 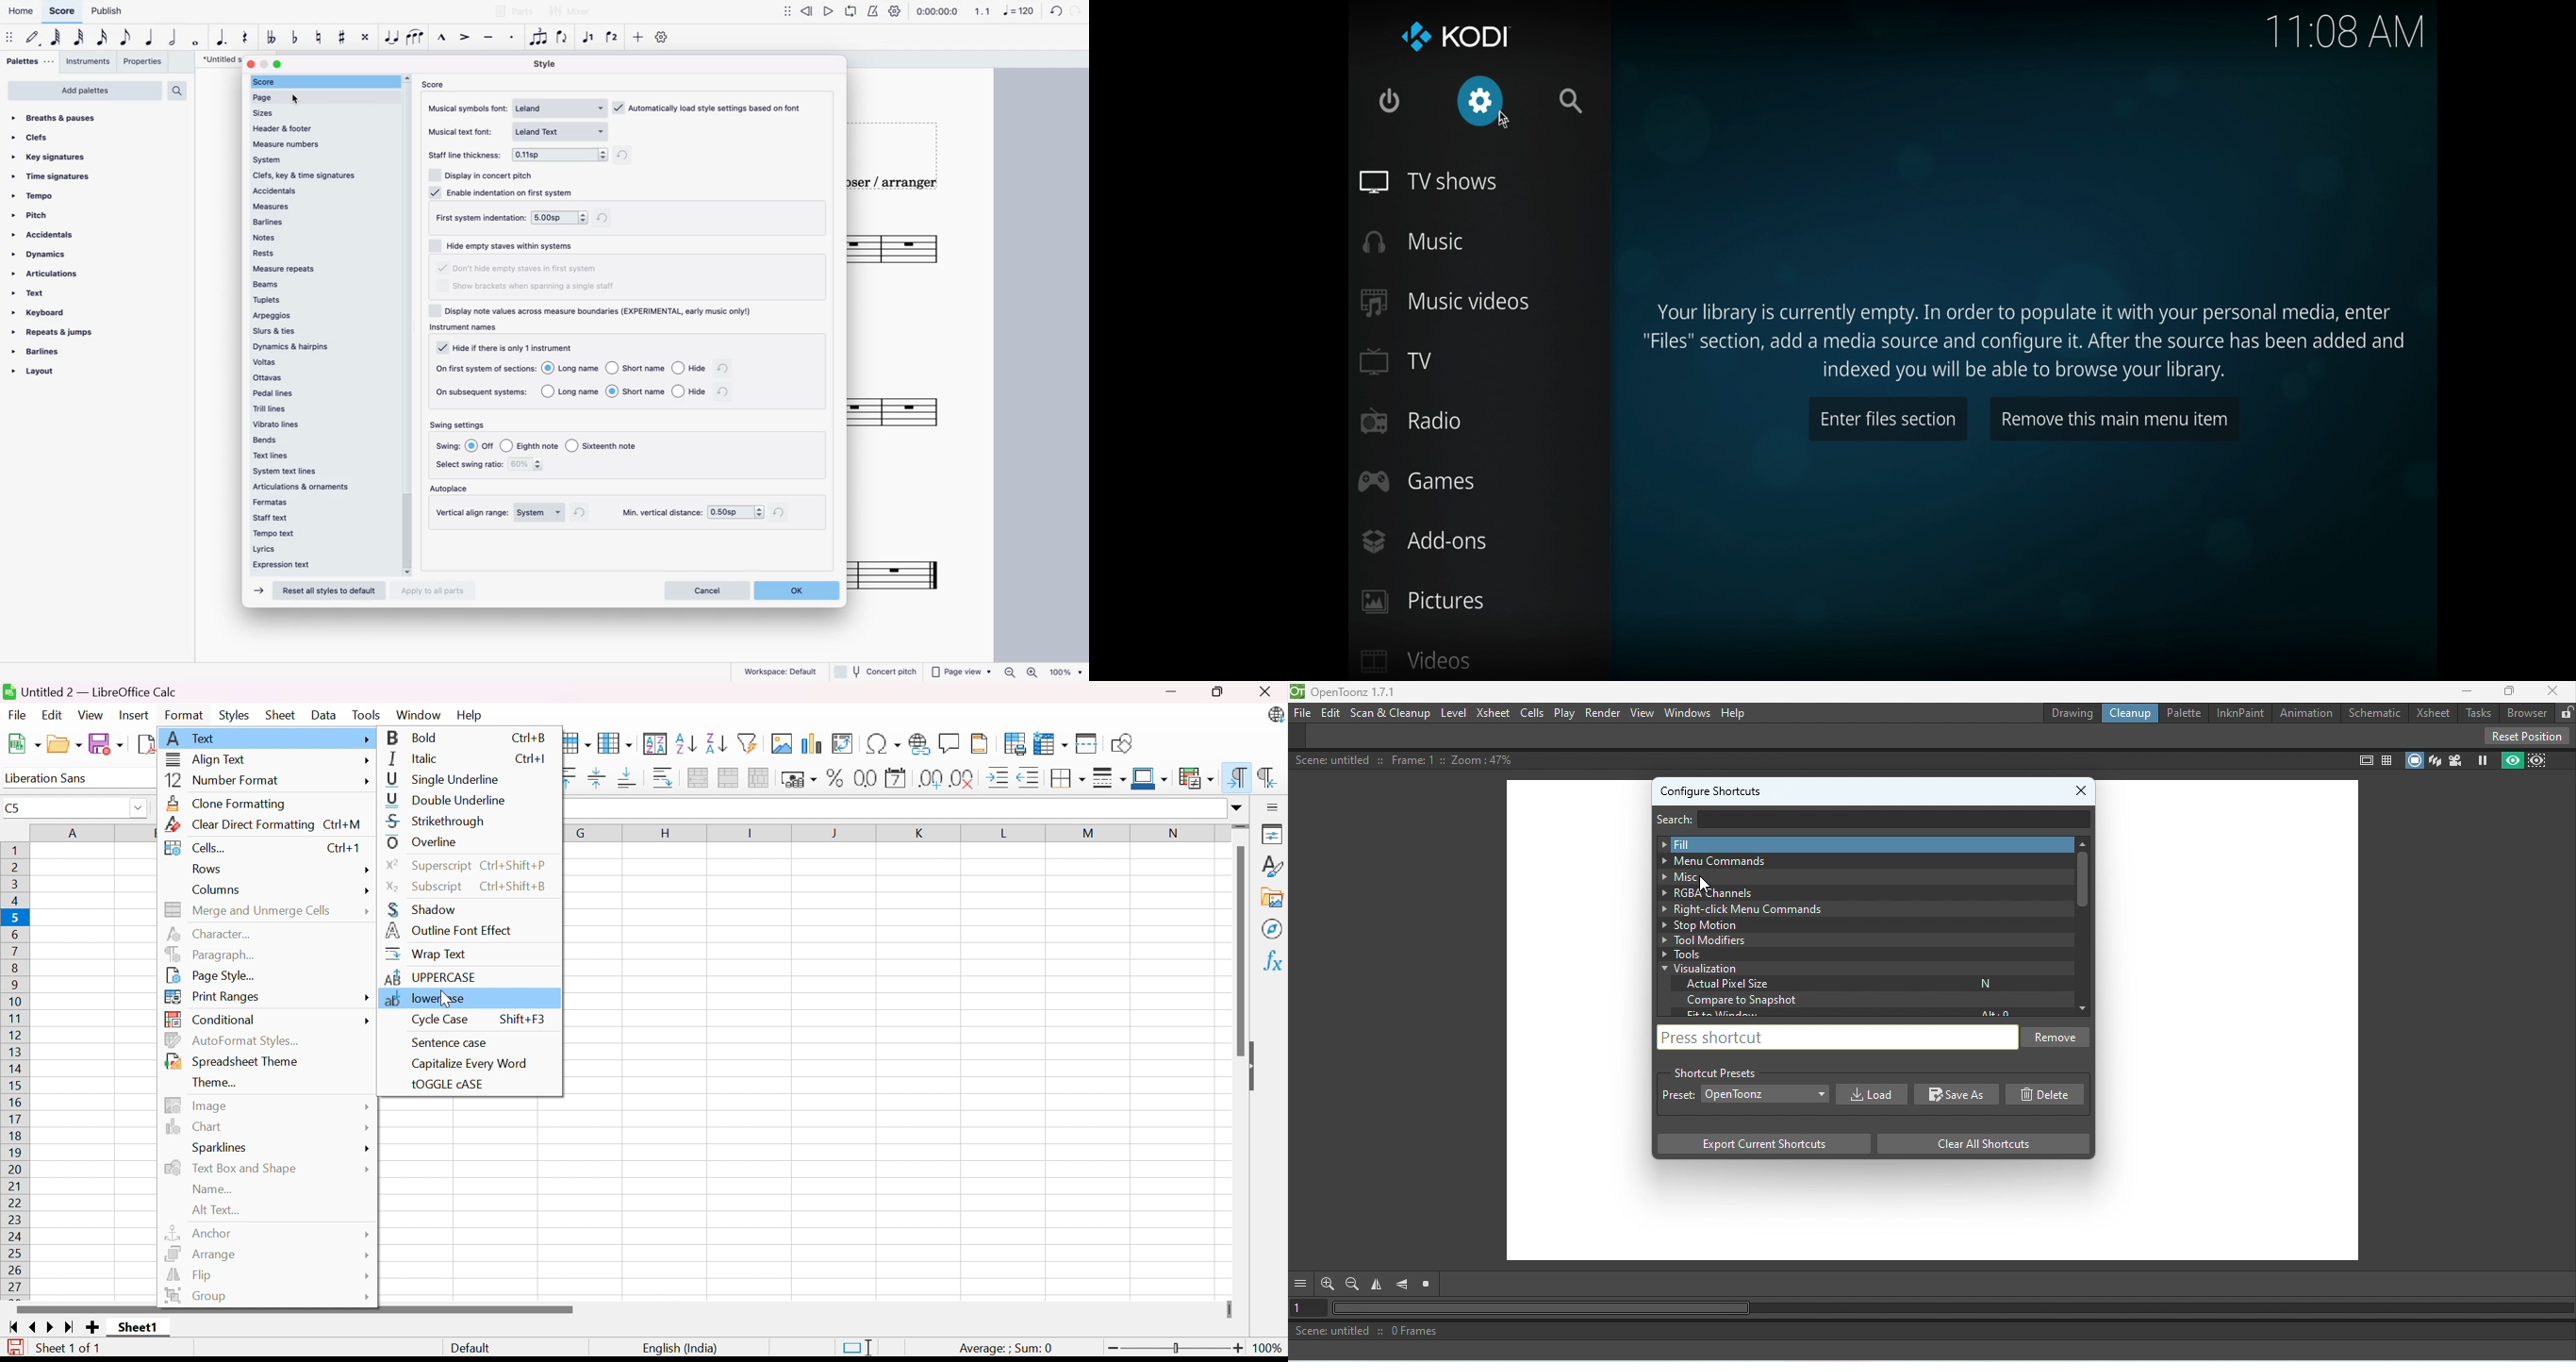 What do you see at coordinates (1237, 805) in the screenshot?
I see `Drop Down` at bounding box center [1237, 805].